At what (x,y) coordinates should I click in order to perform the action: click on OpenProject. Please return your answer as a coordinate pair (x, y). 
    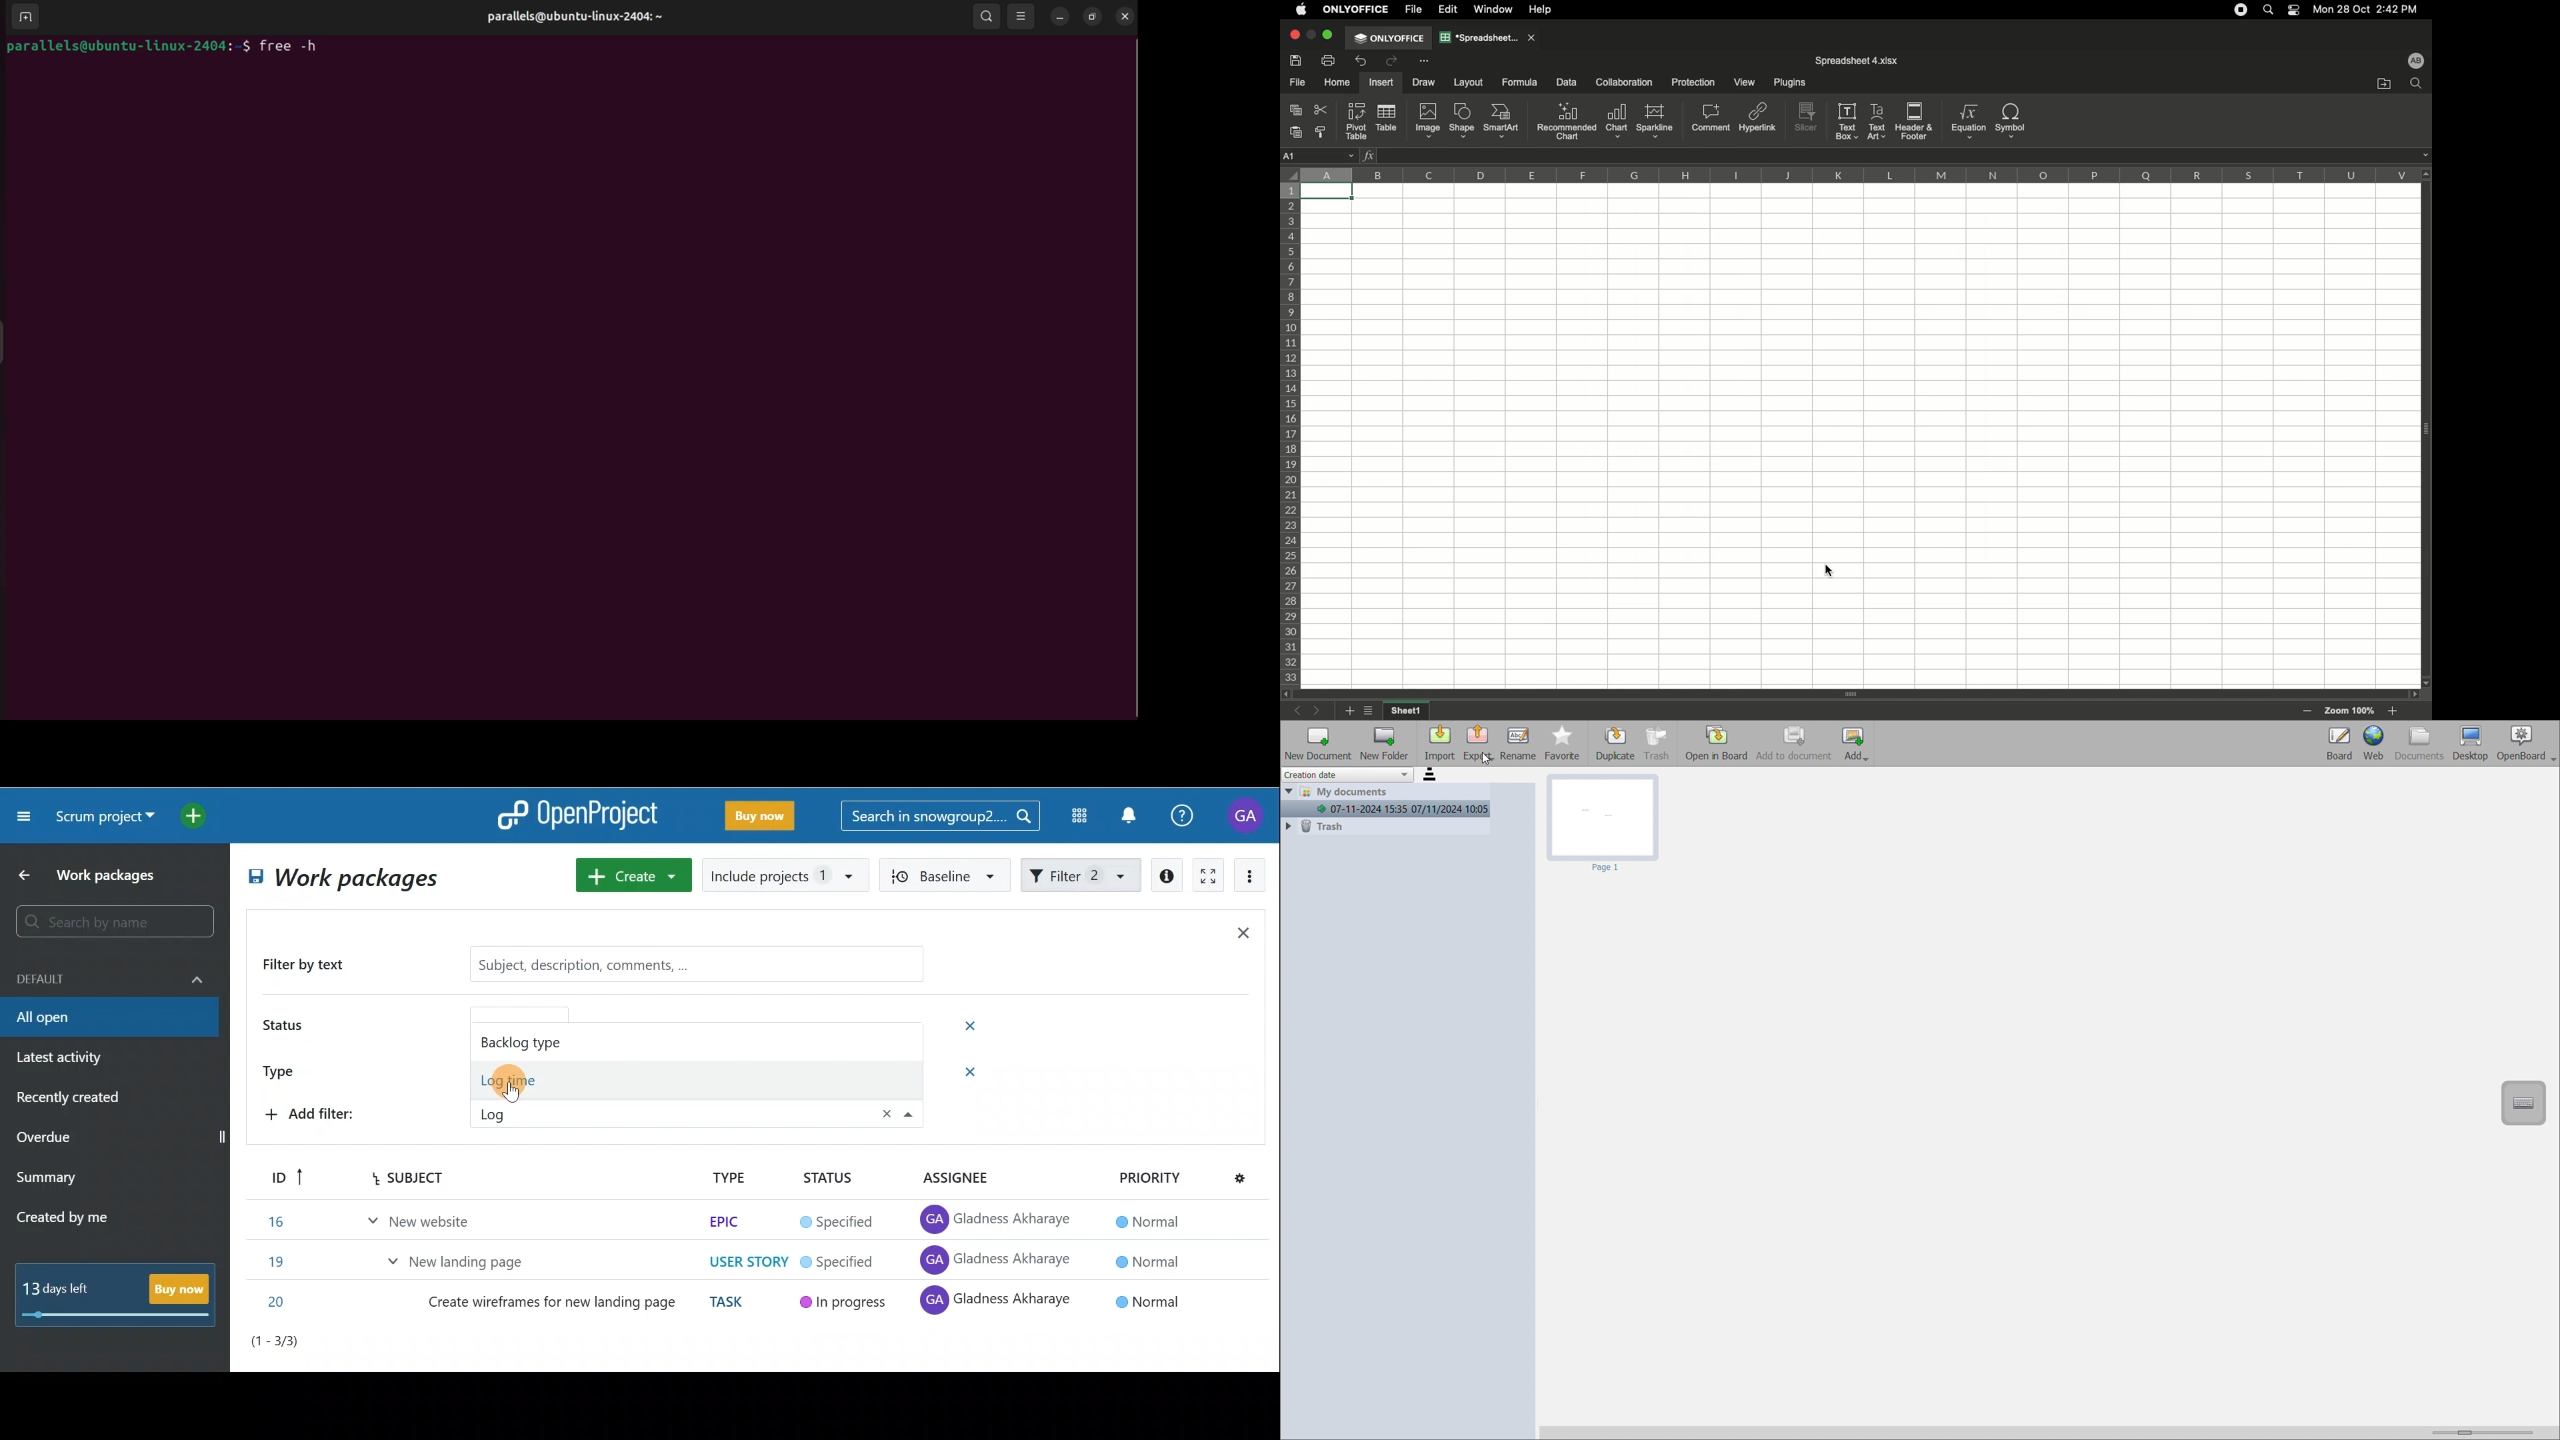
    Looking at the image, I should click on (577, 817).